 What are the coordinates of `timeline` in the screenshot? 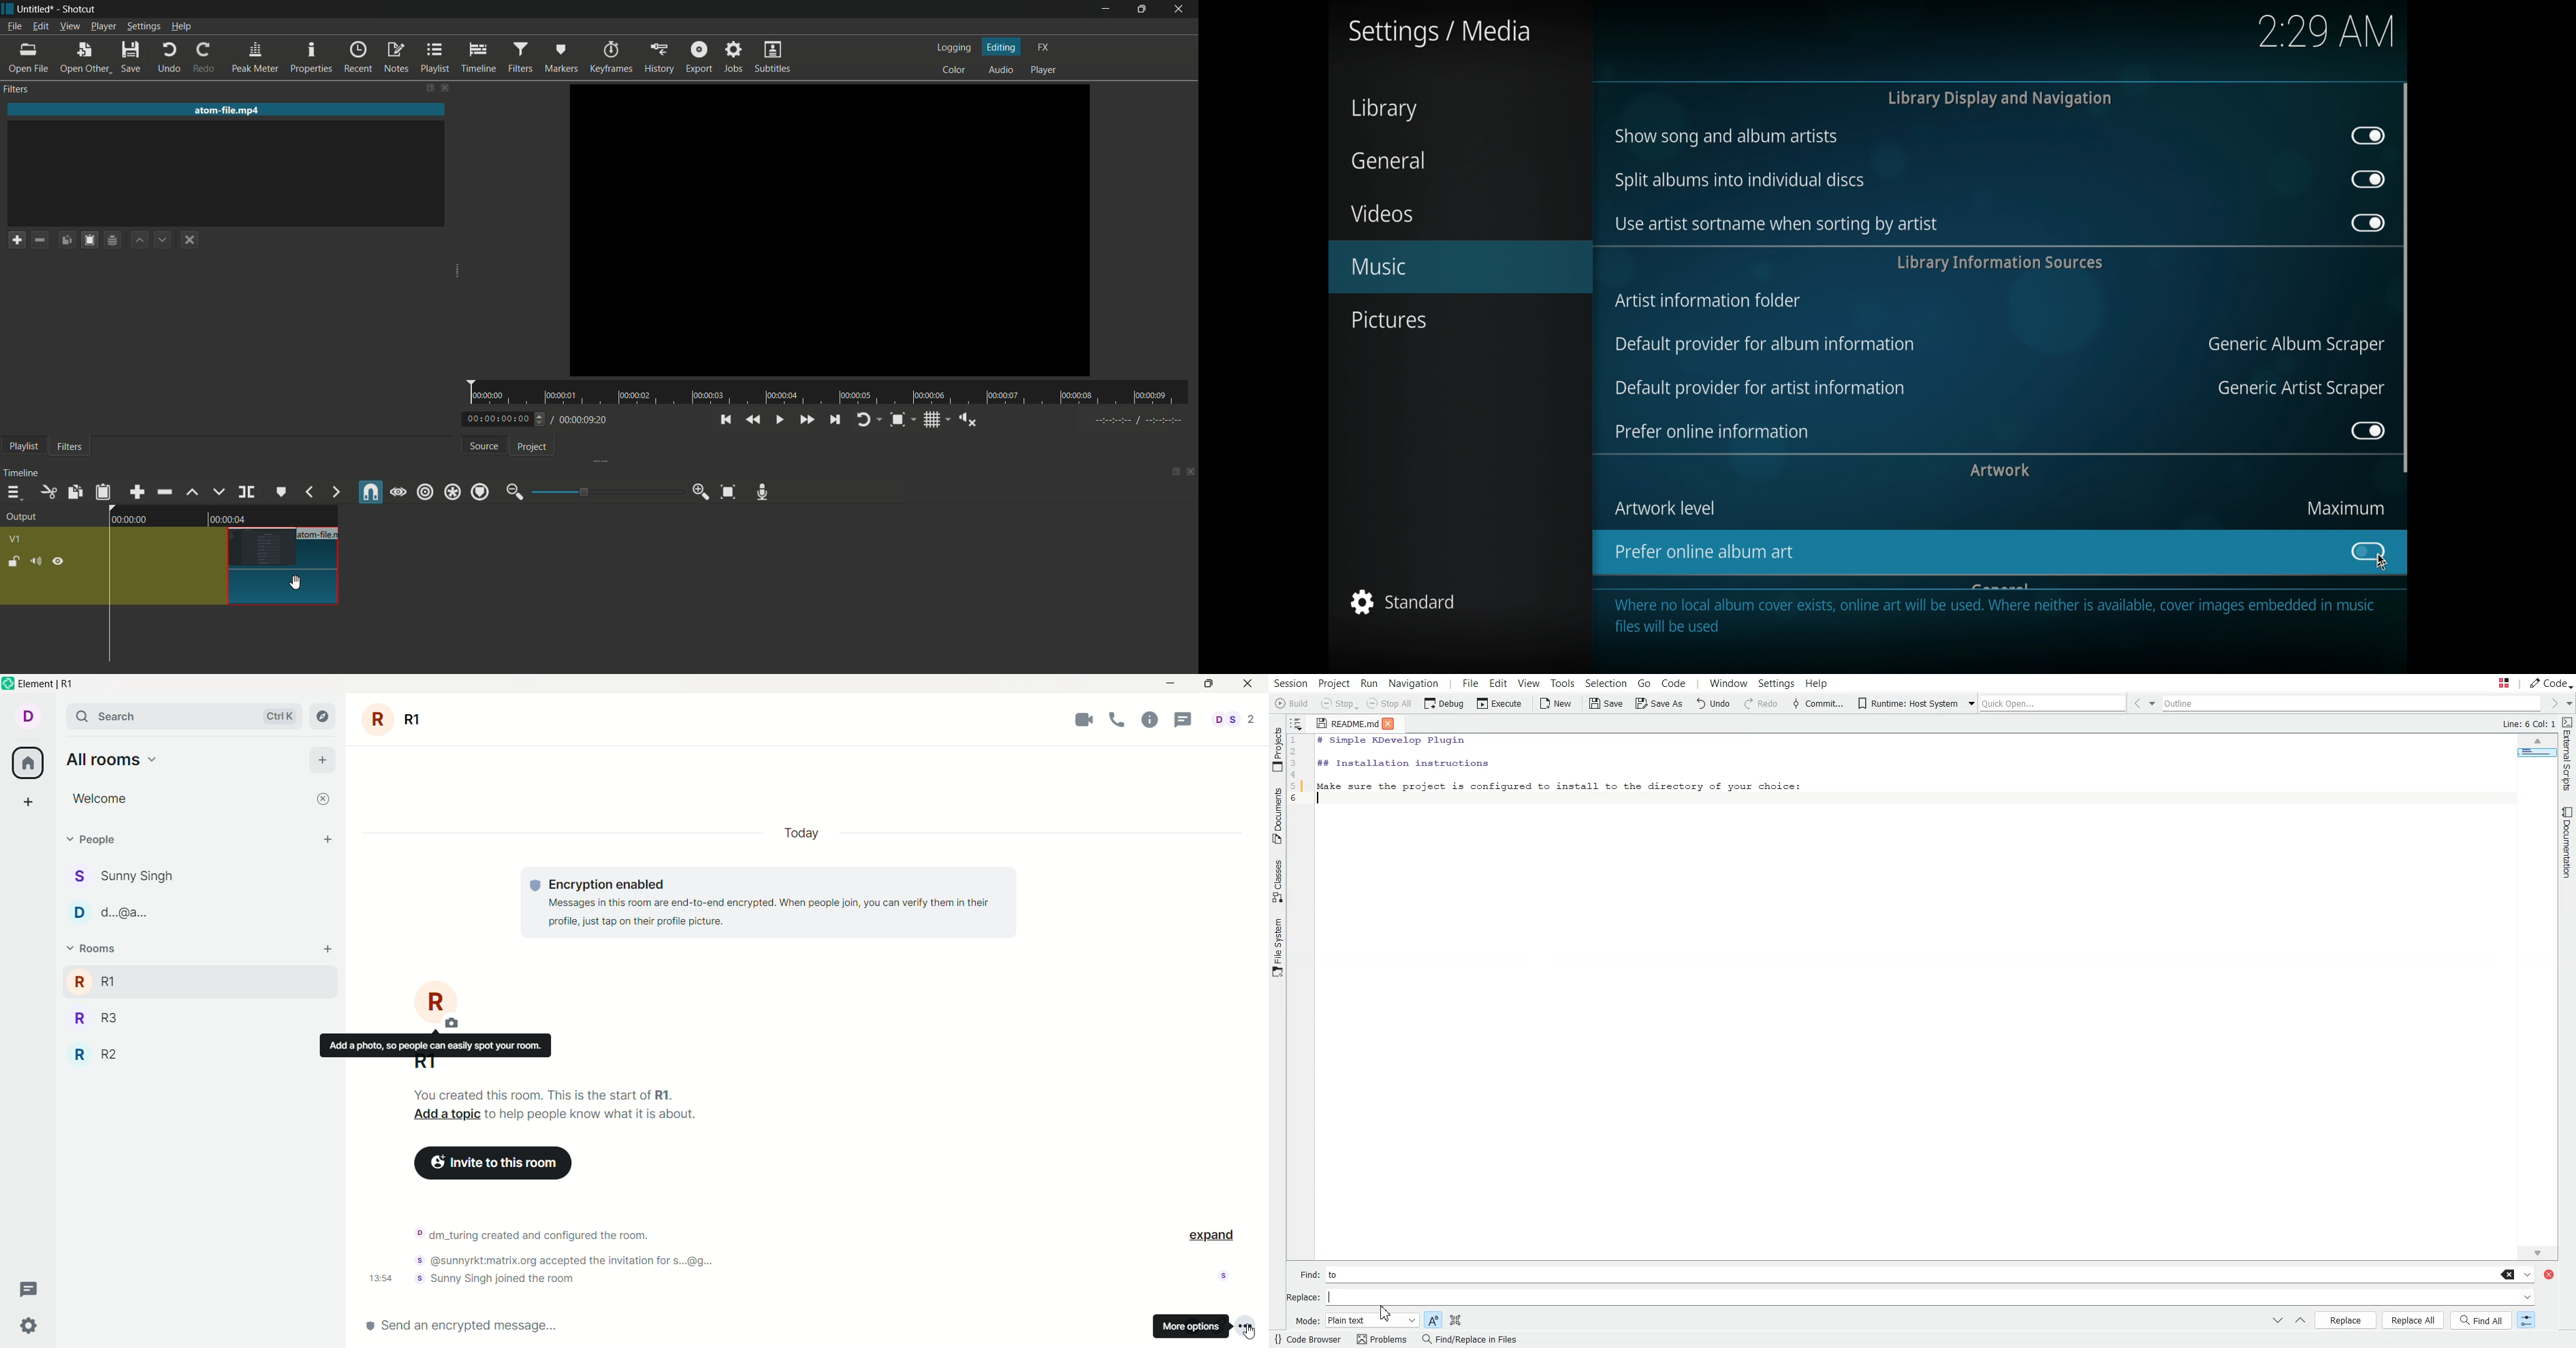 It's located at (24, 471).